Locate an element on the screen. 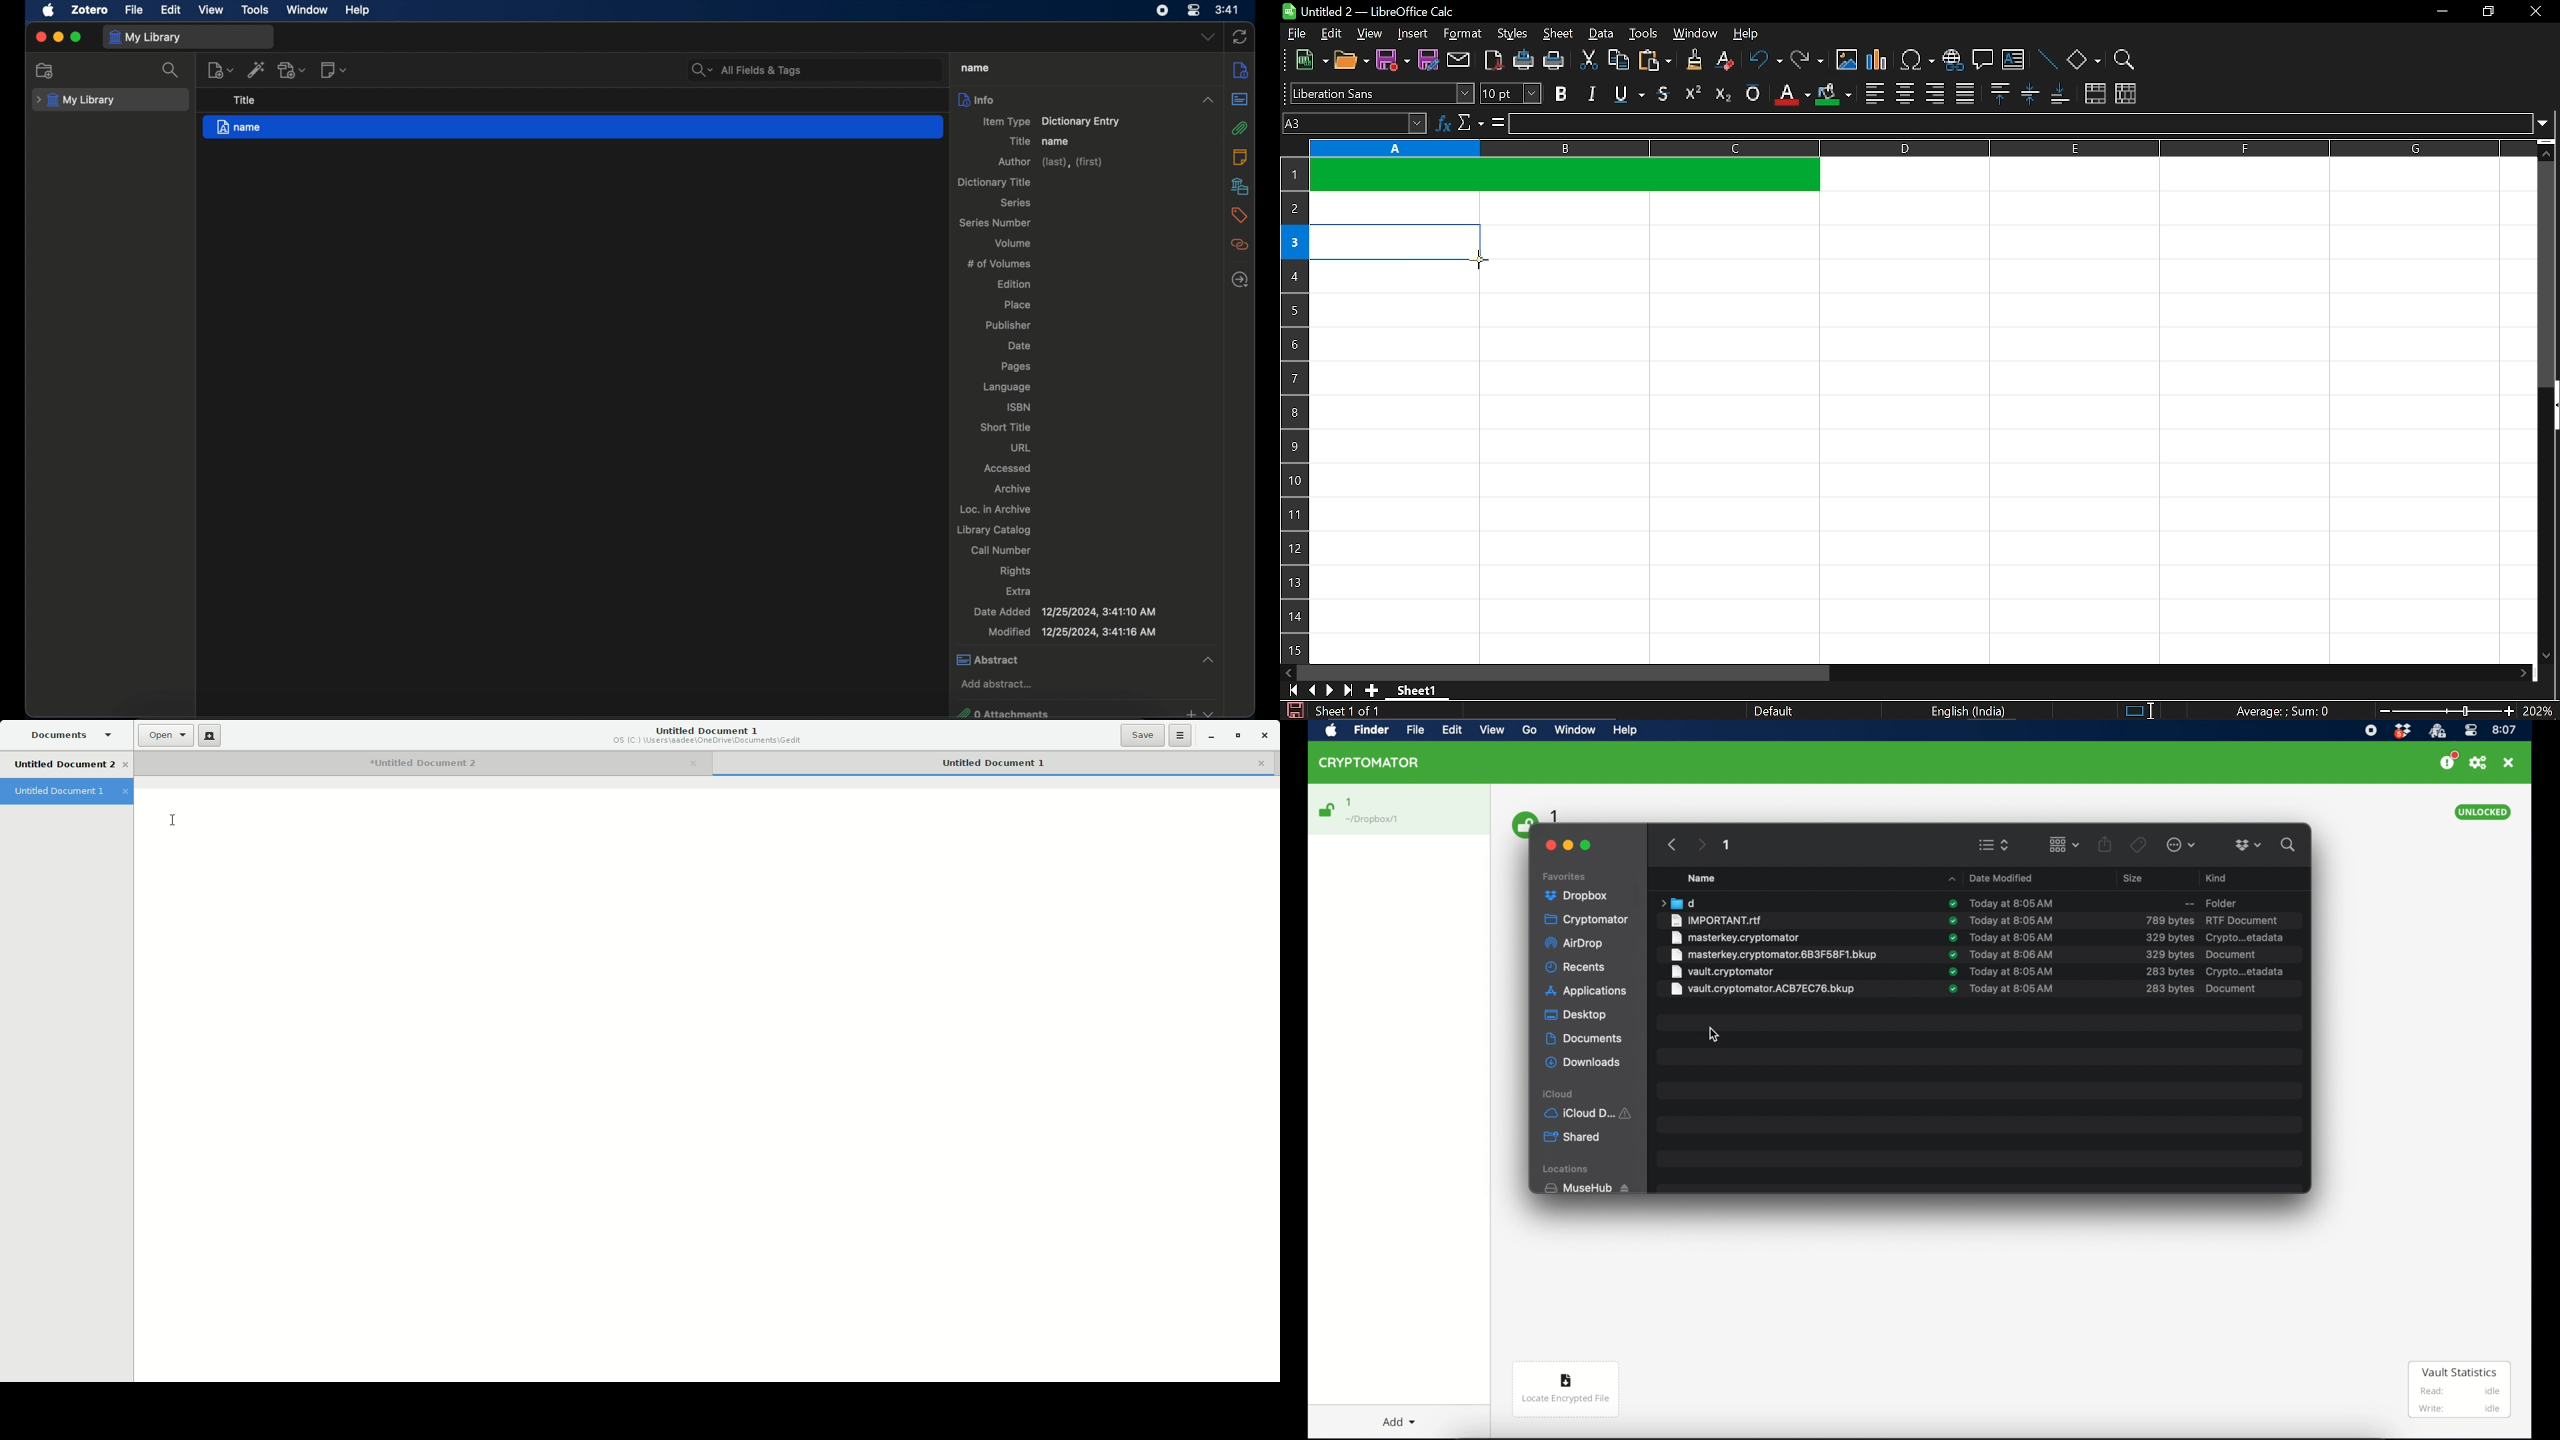  Name box is located at coordinates (1355, 124).